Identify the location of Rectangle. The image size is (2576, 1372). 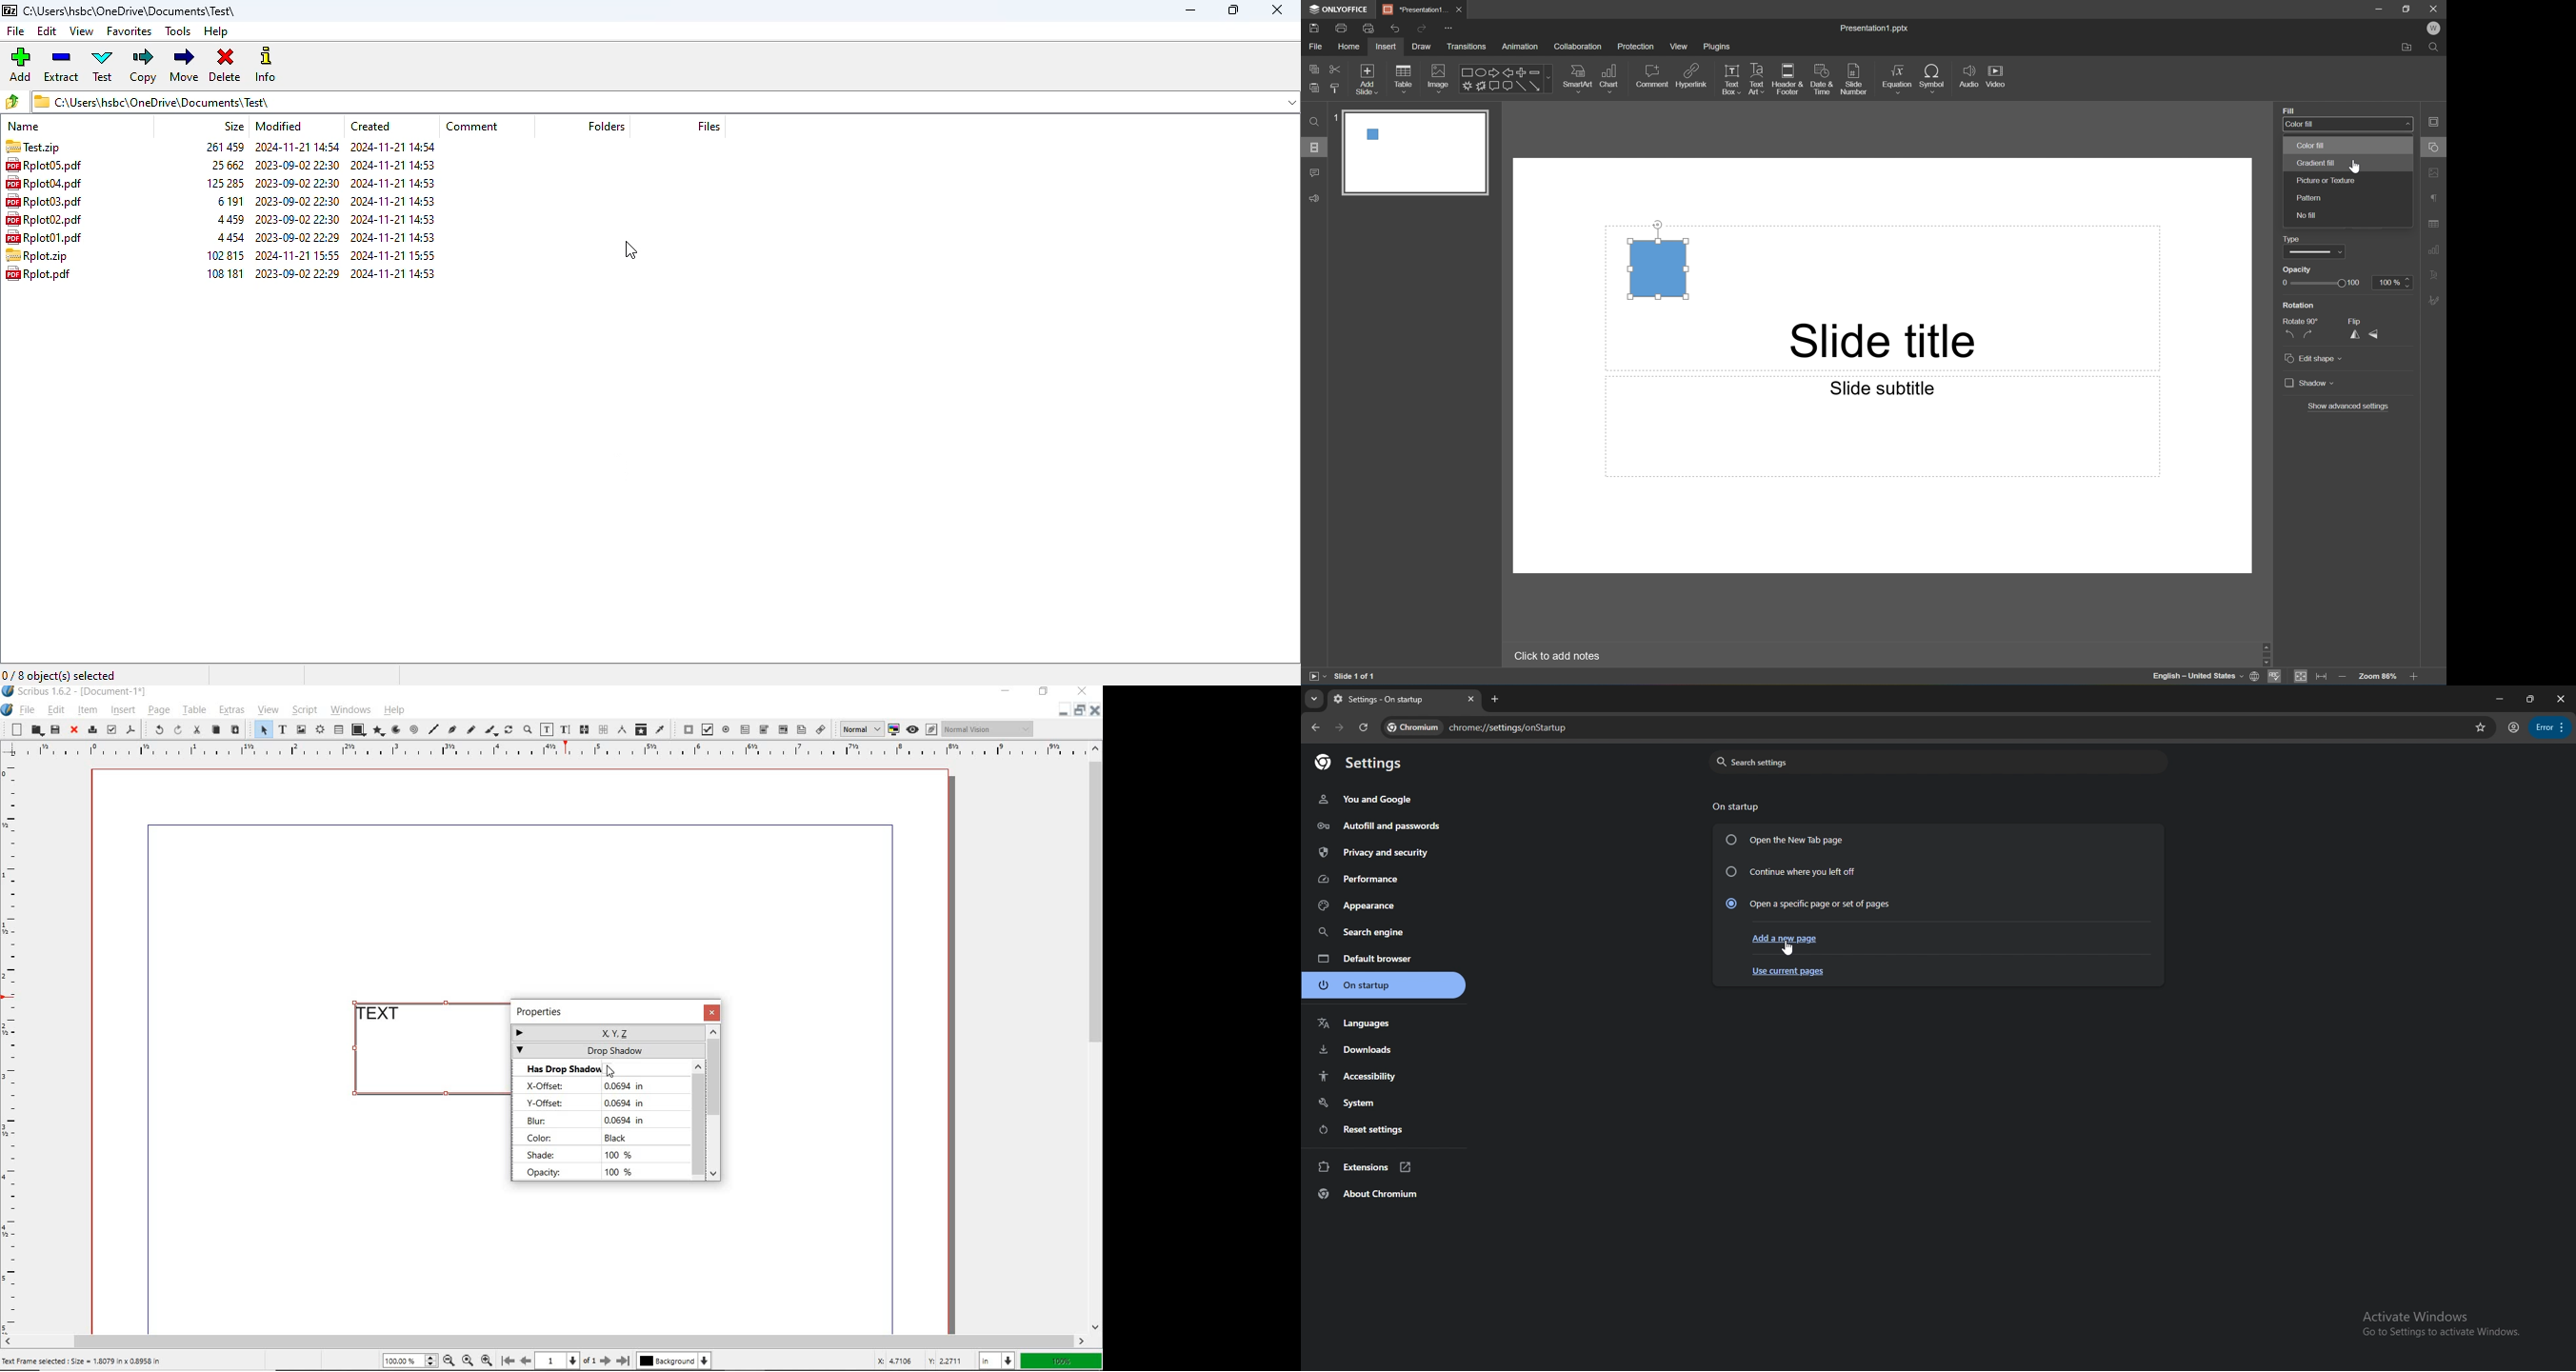
(1465, 73).